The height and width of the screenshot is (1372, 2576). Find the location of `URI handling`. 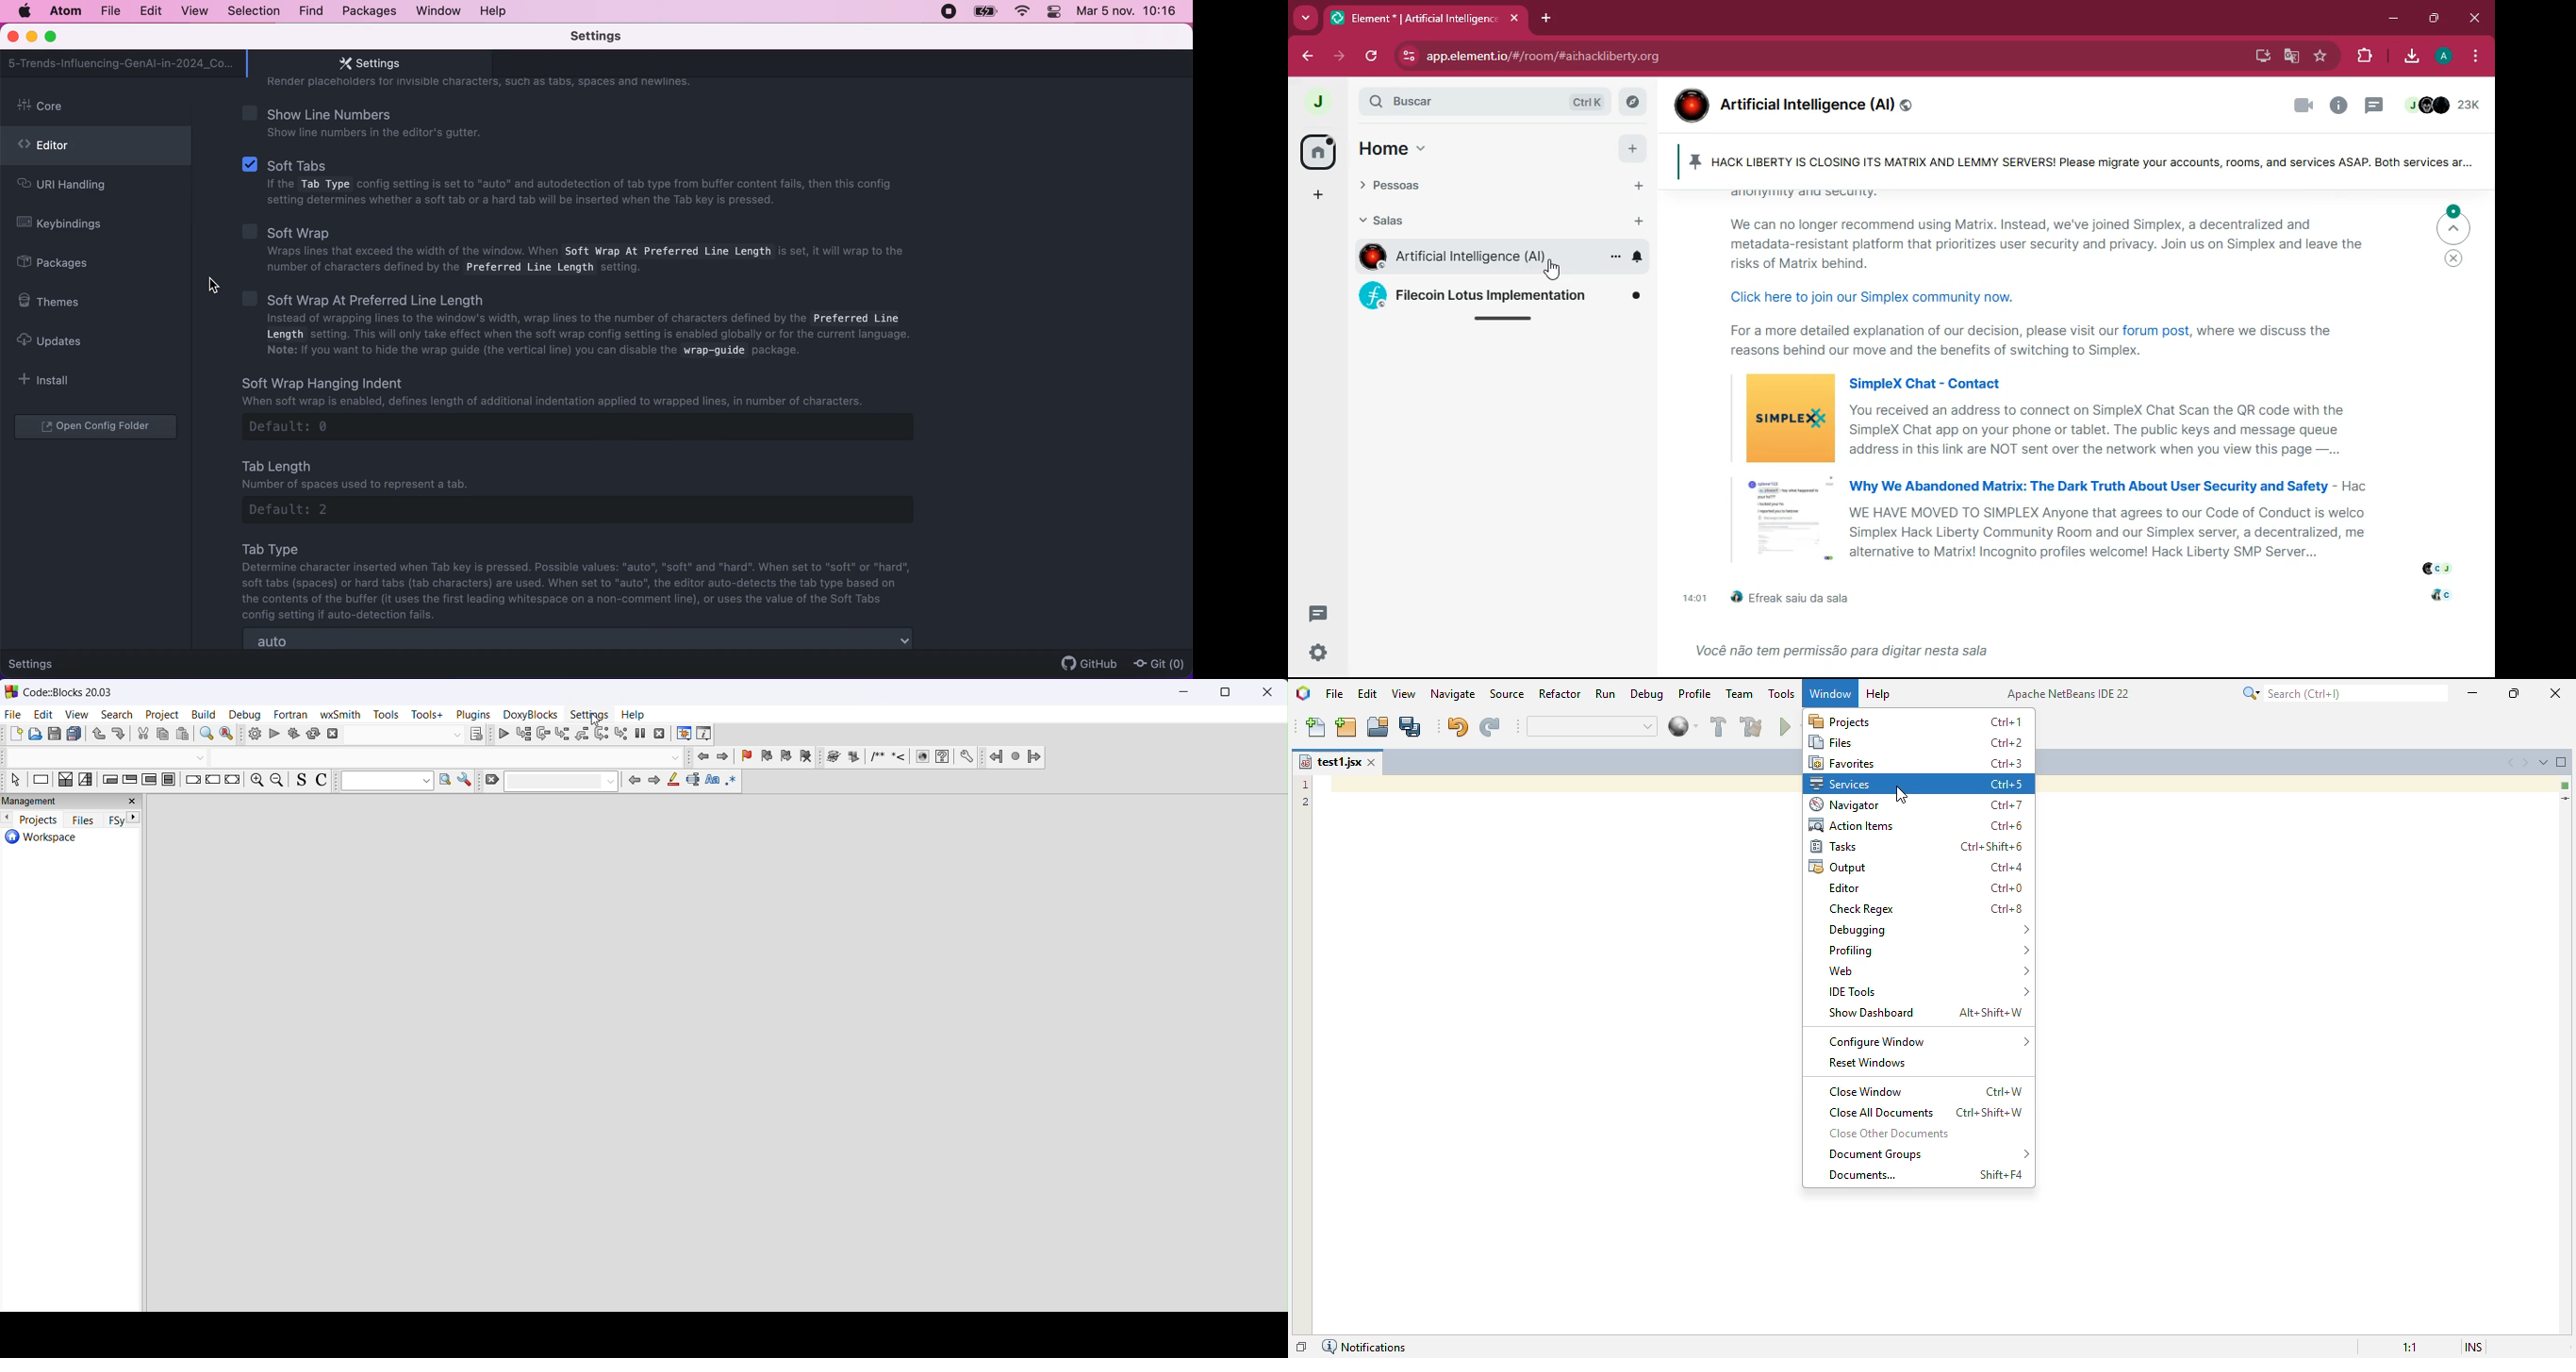

URI handling is located at coordinates (78, 187).